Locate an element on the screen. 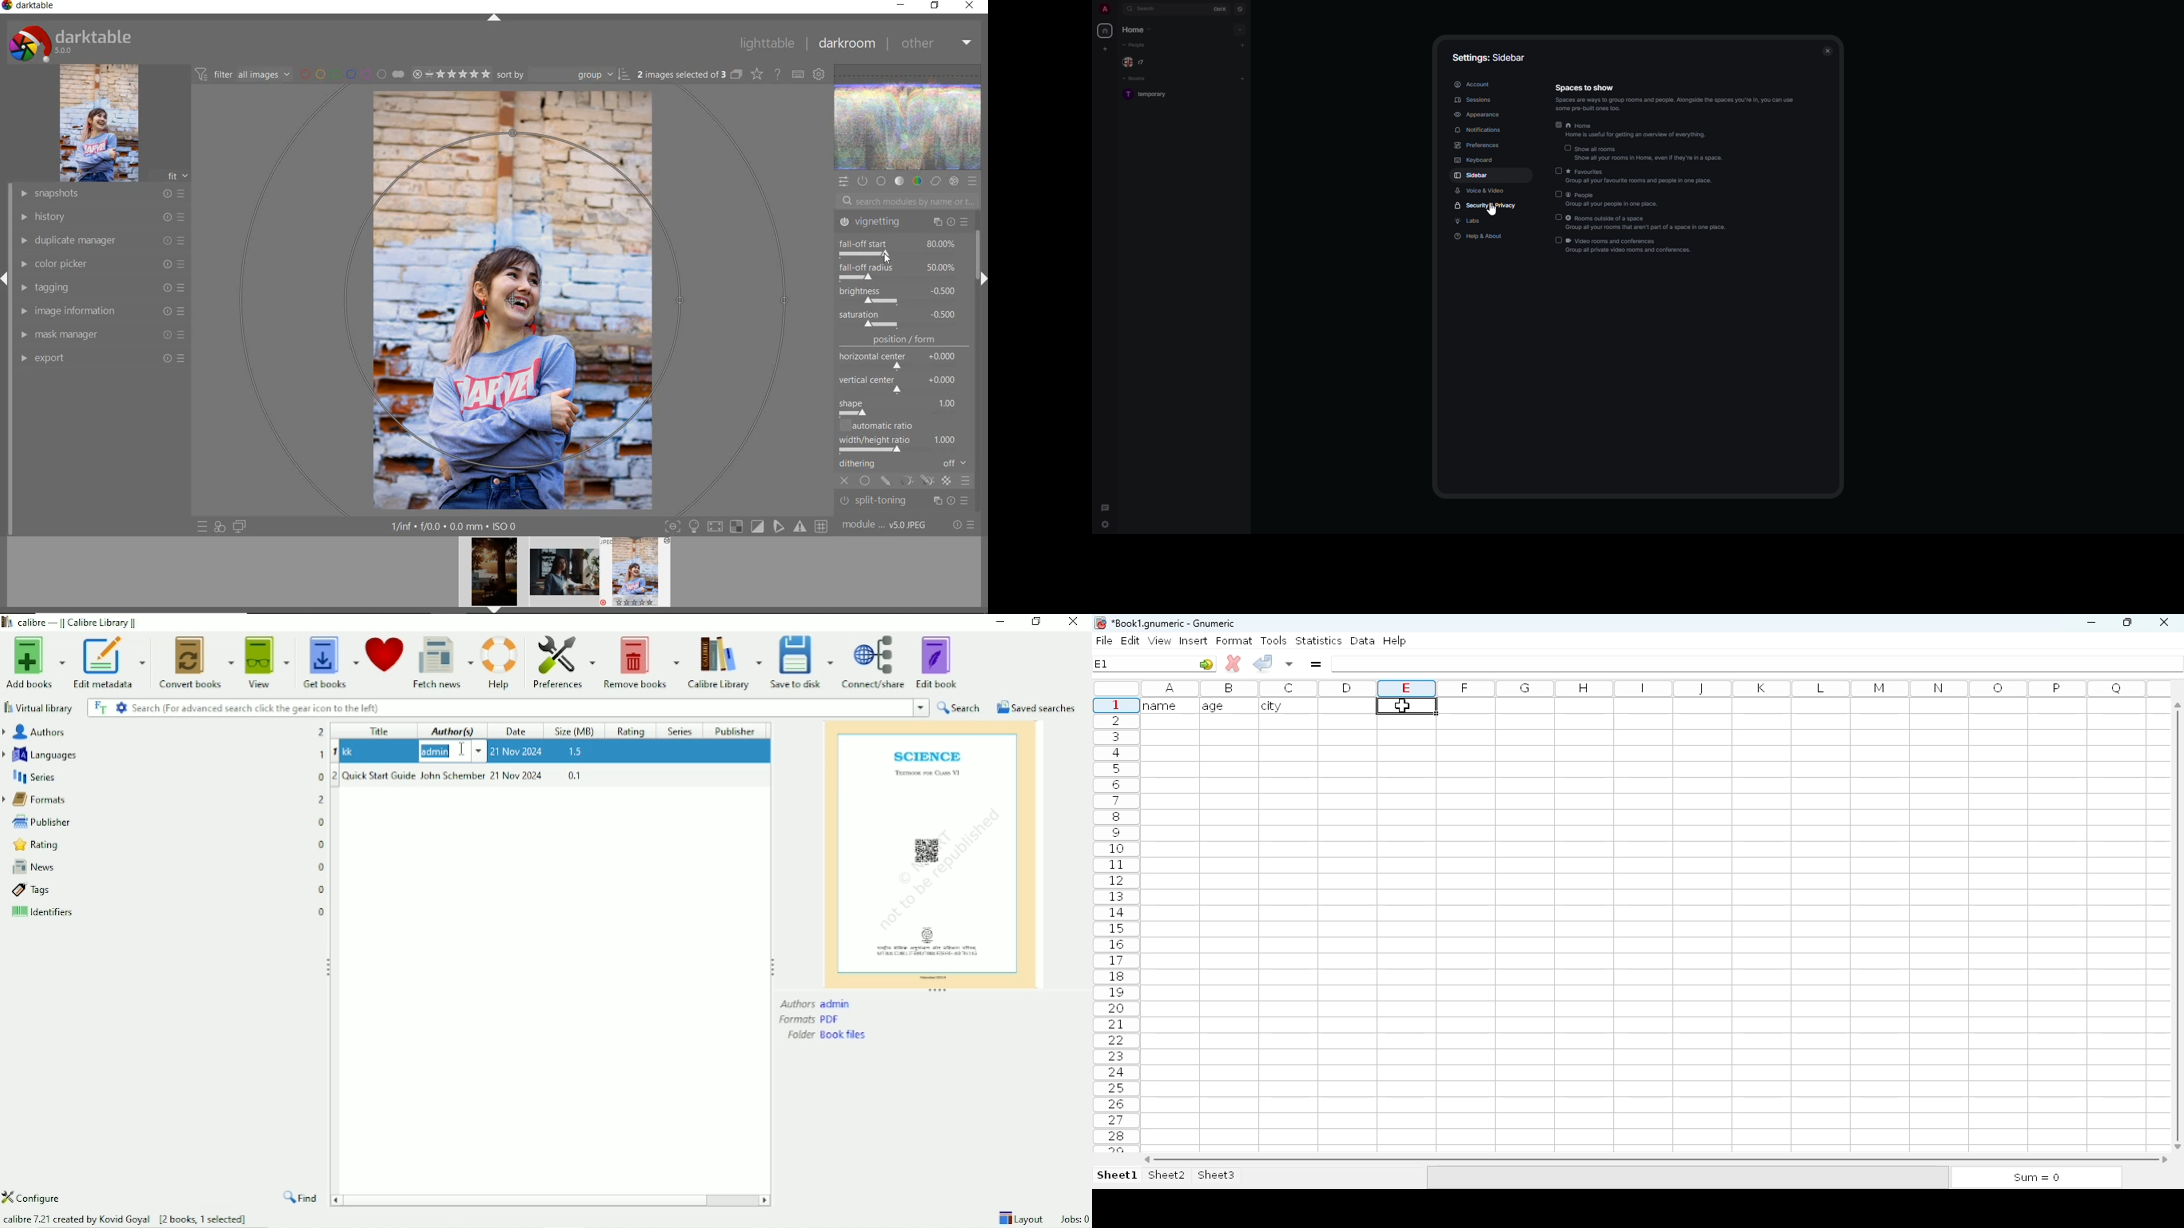 The image size is (2184, 1232). filter image is located at coordinates (242, 74).